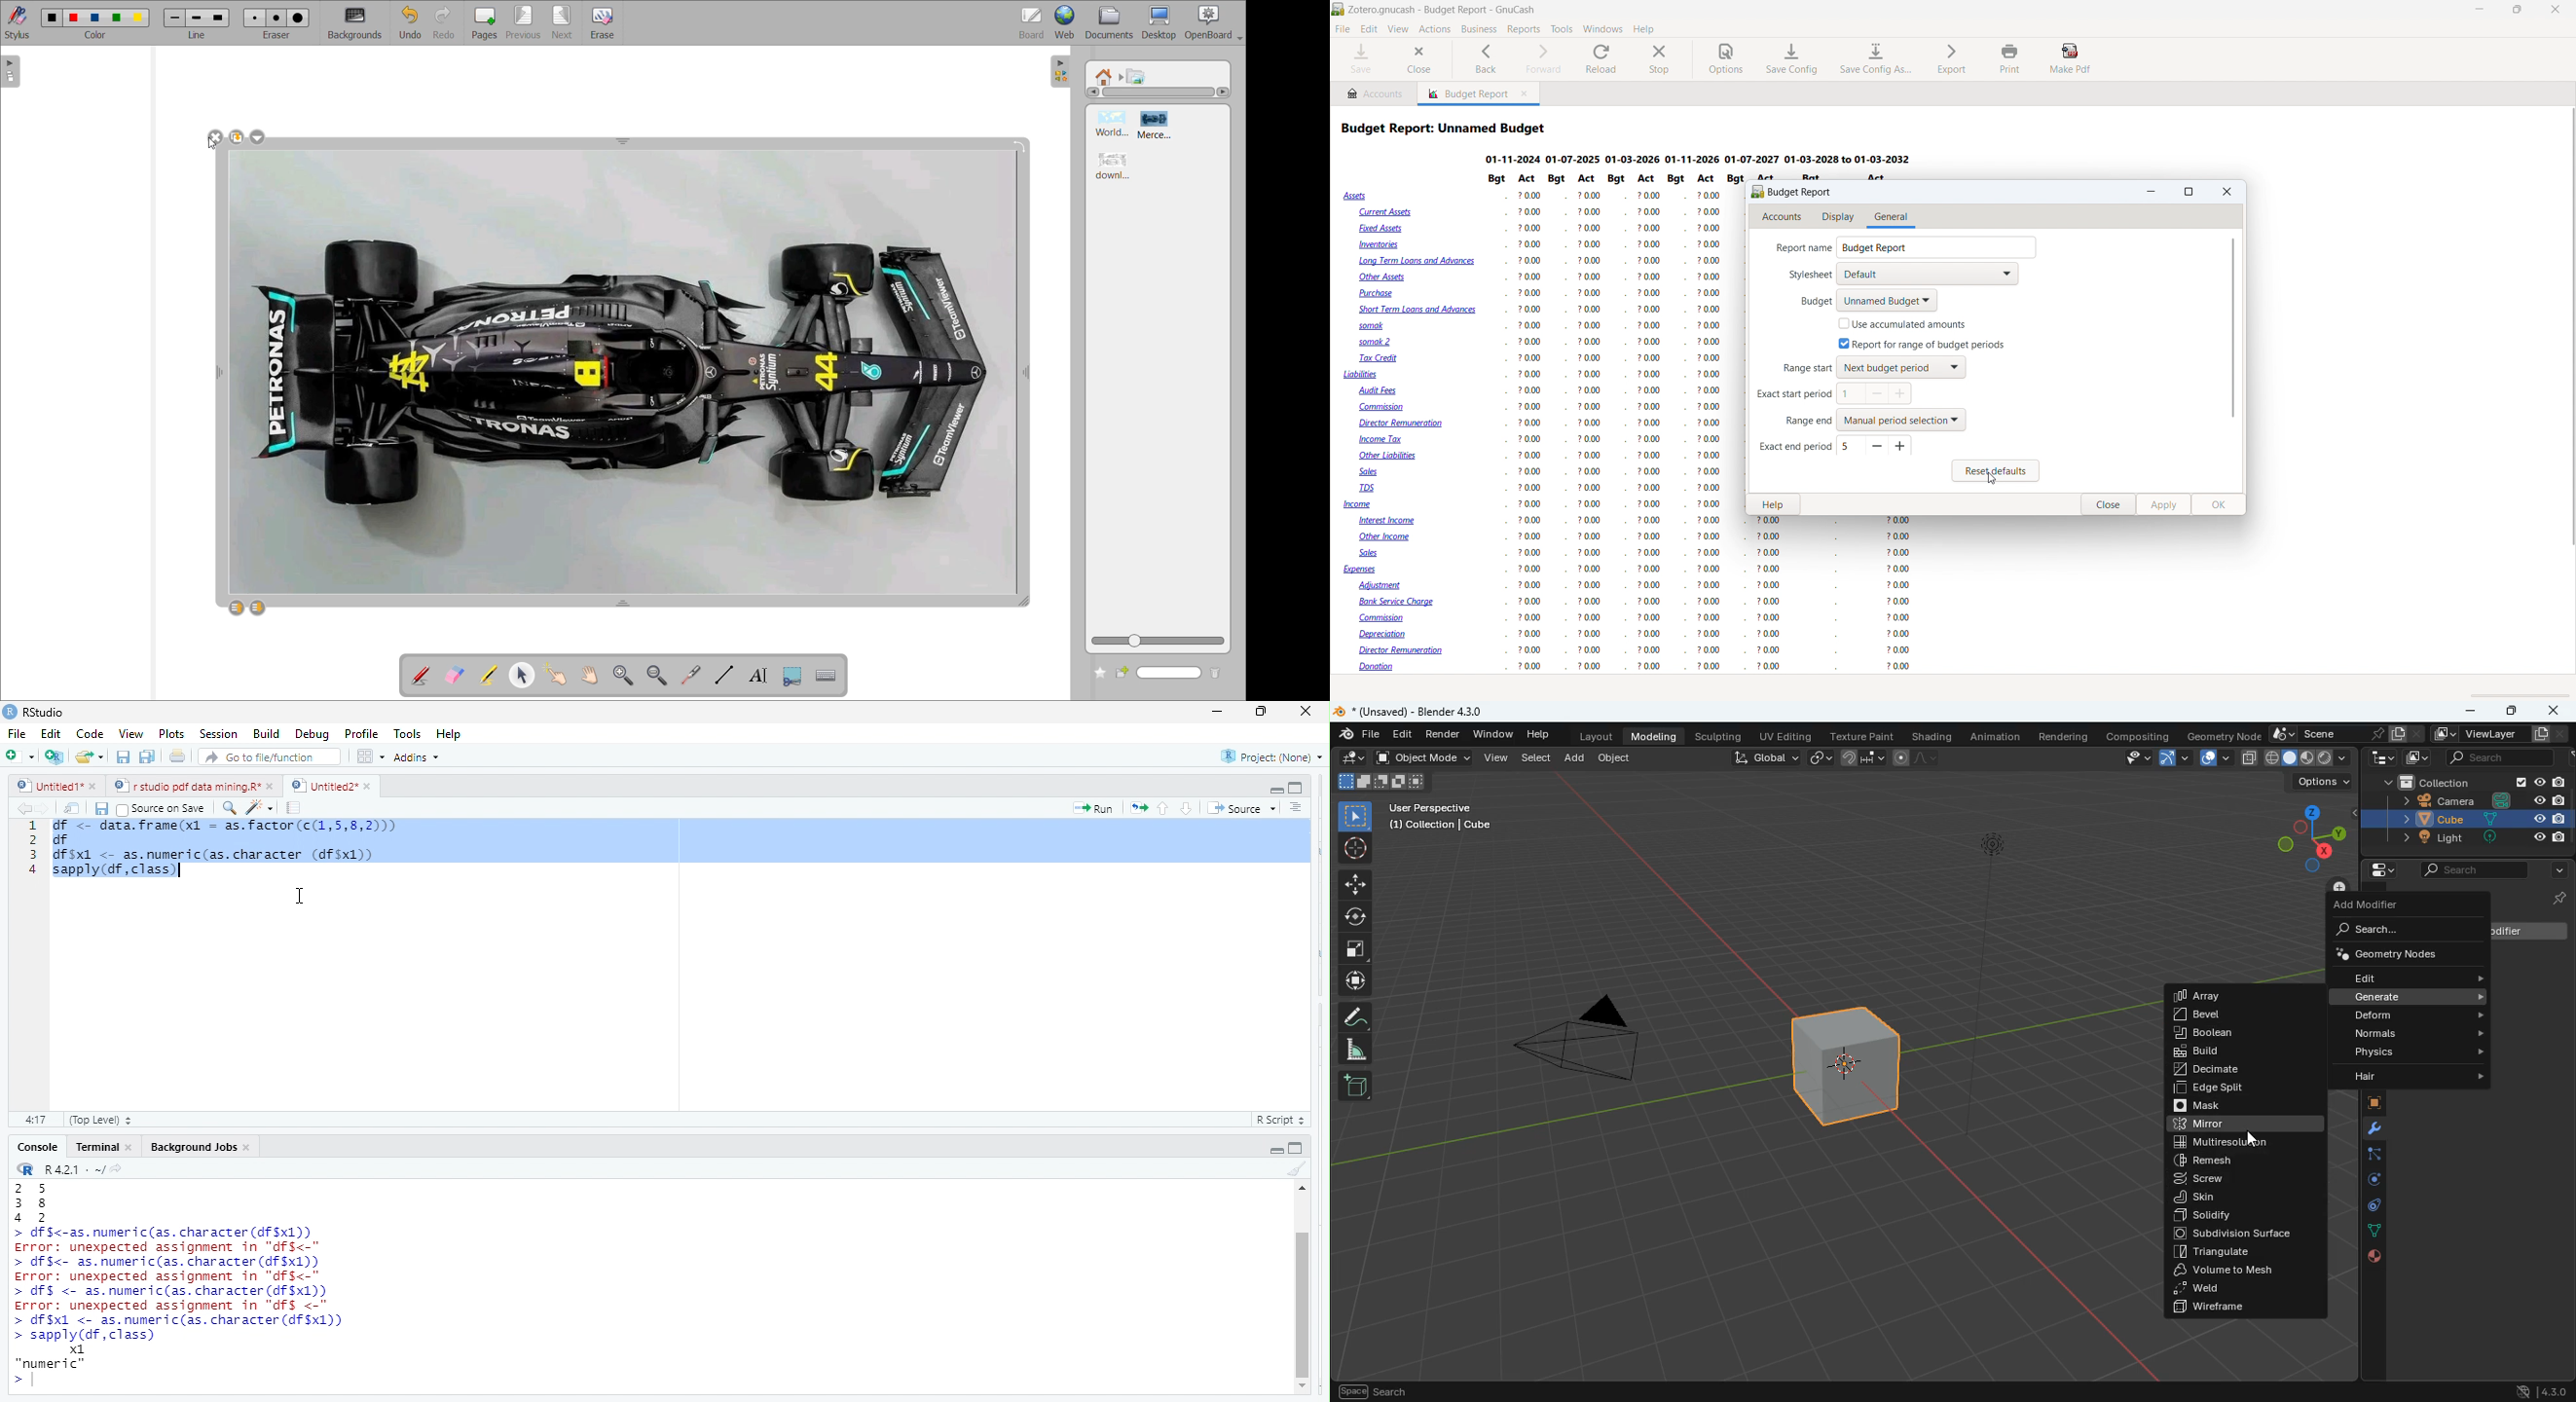 The width and height of the screenshot is (2576, 1428). Describe the element at coordinates (1434, 30) in the screenshot. I see `actions` at that location.